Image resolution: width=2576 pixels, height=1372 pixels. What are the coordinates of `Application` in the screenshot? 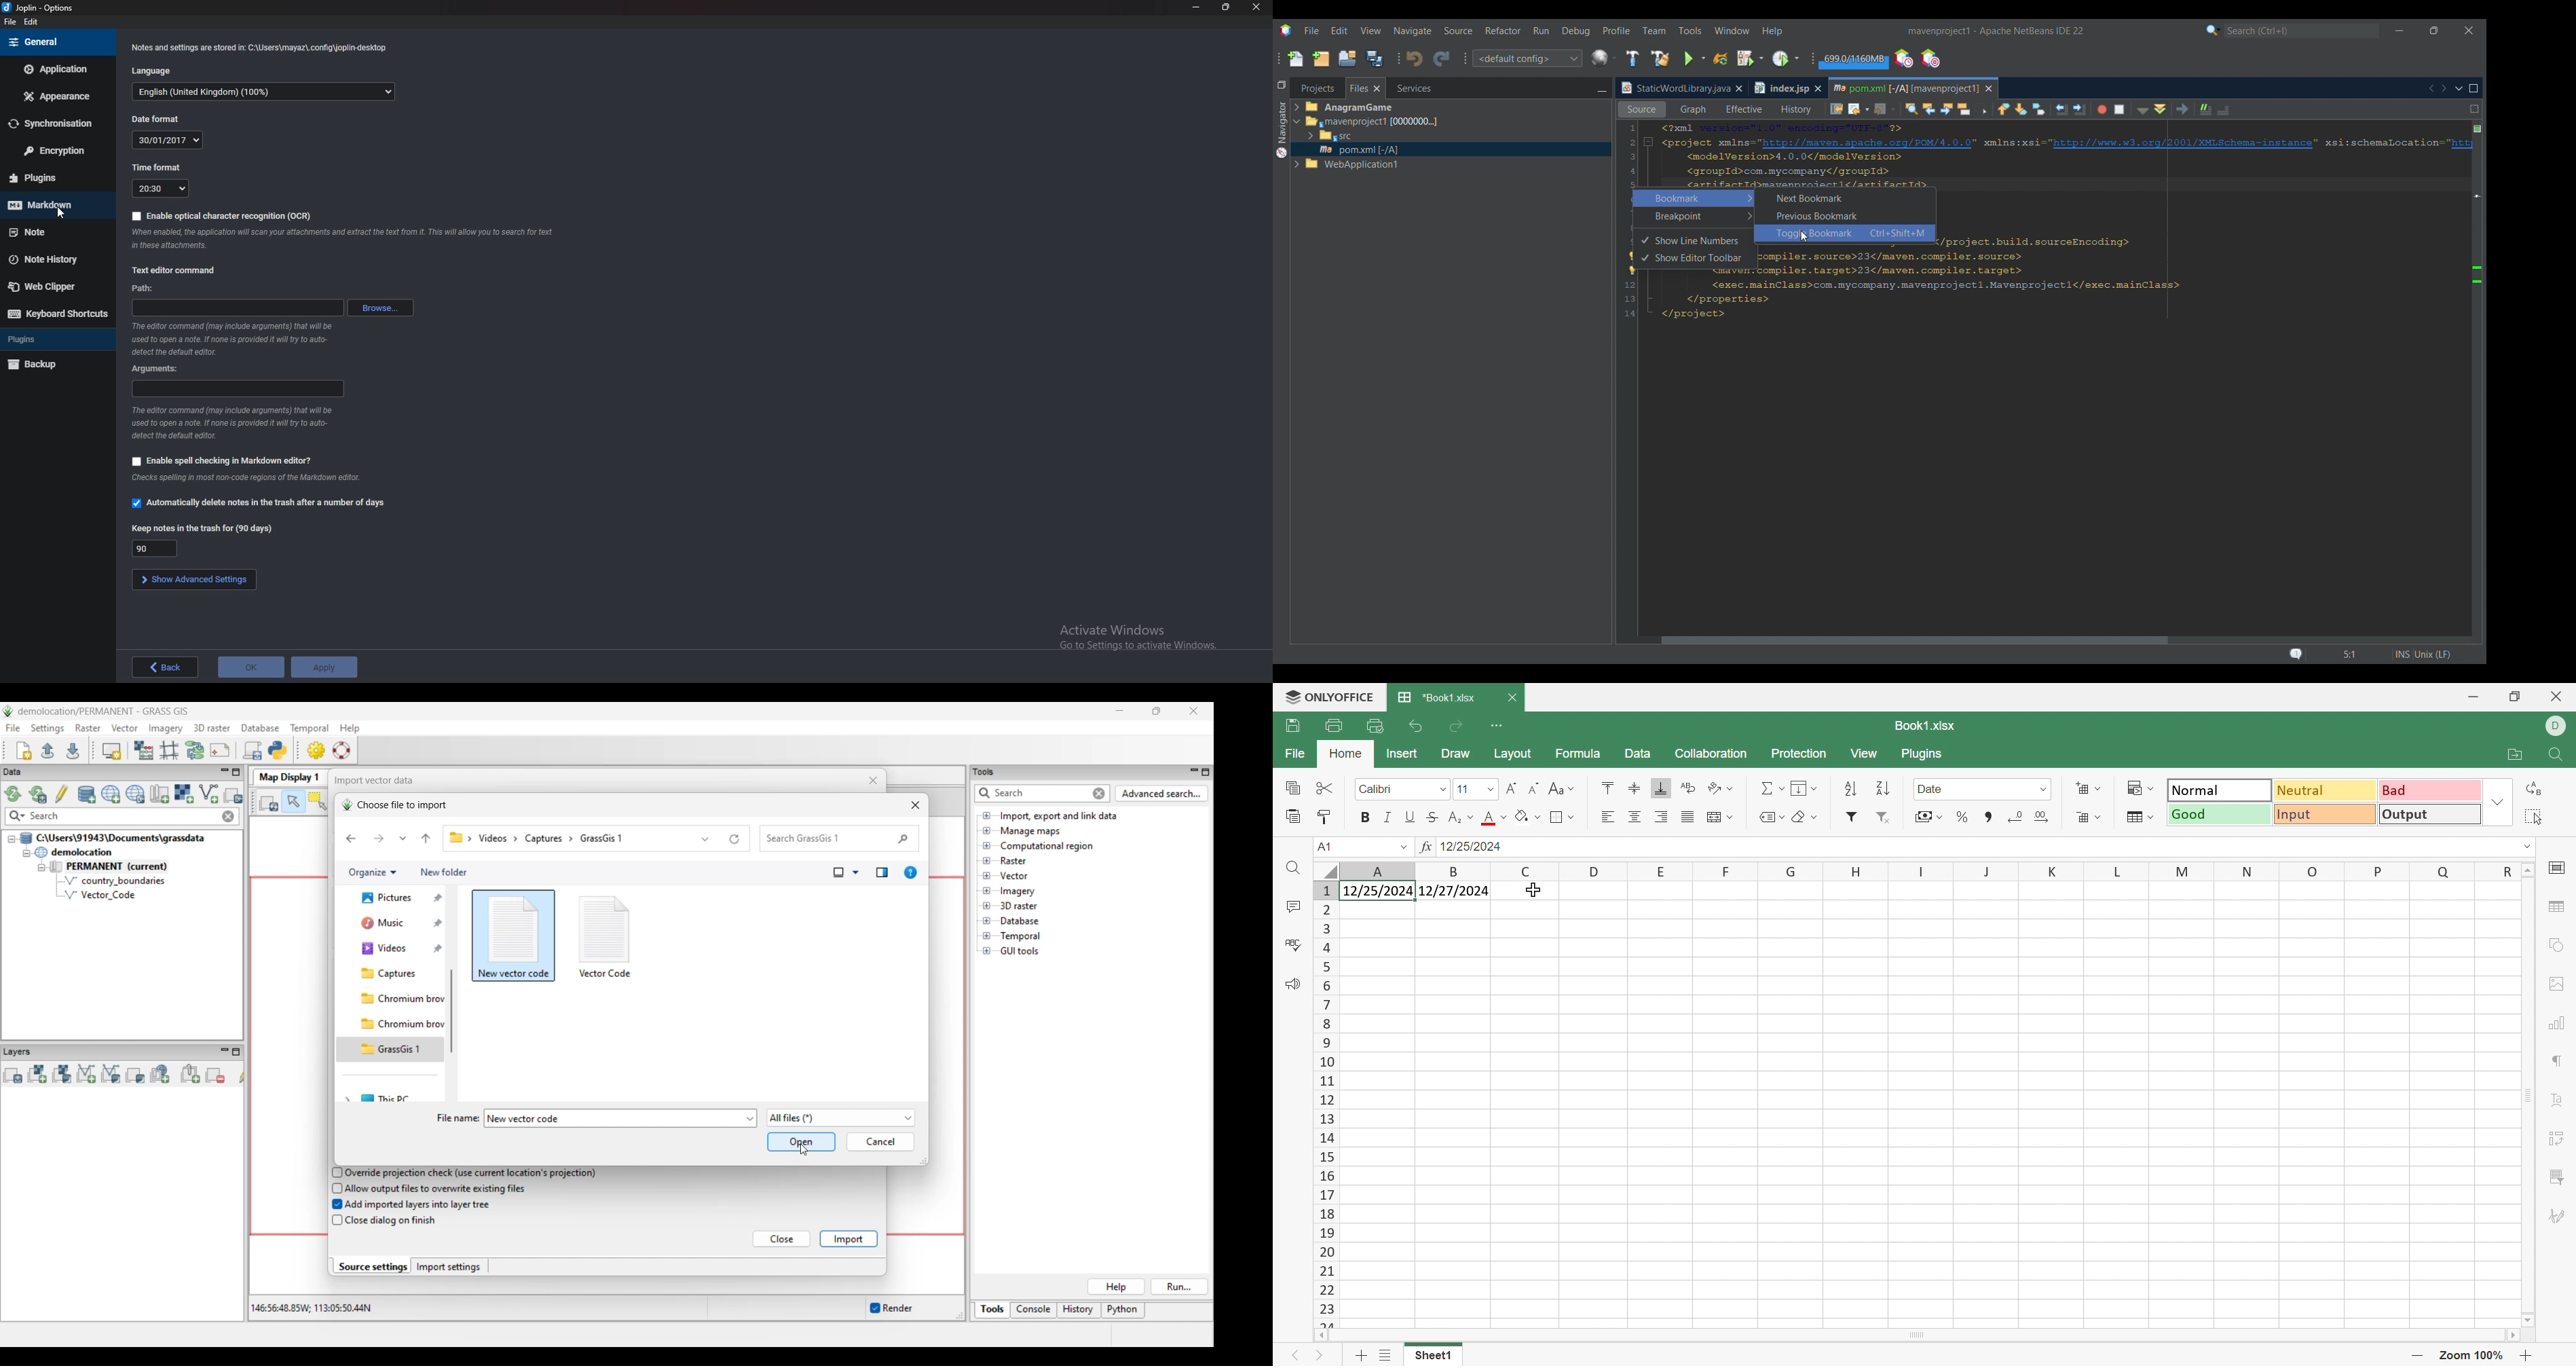 It's located at (57, 69).